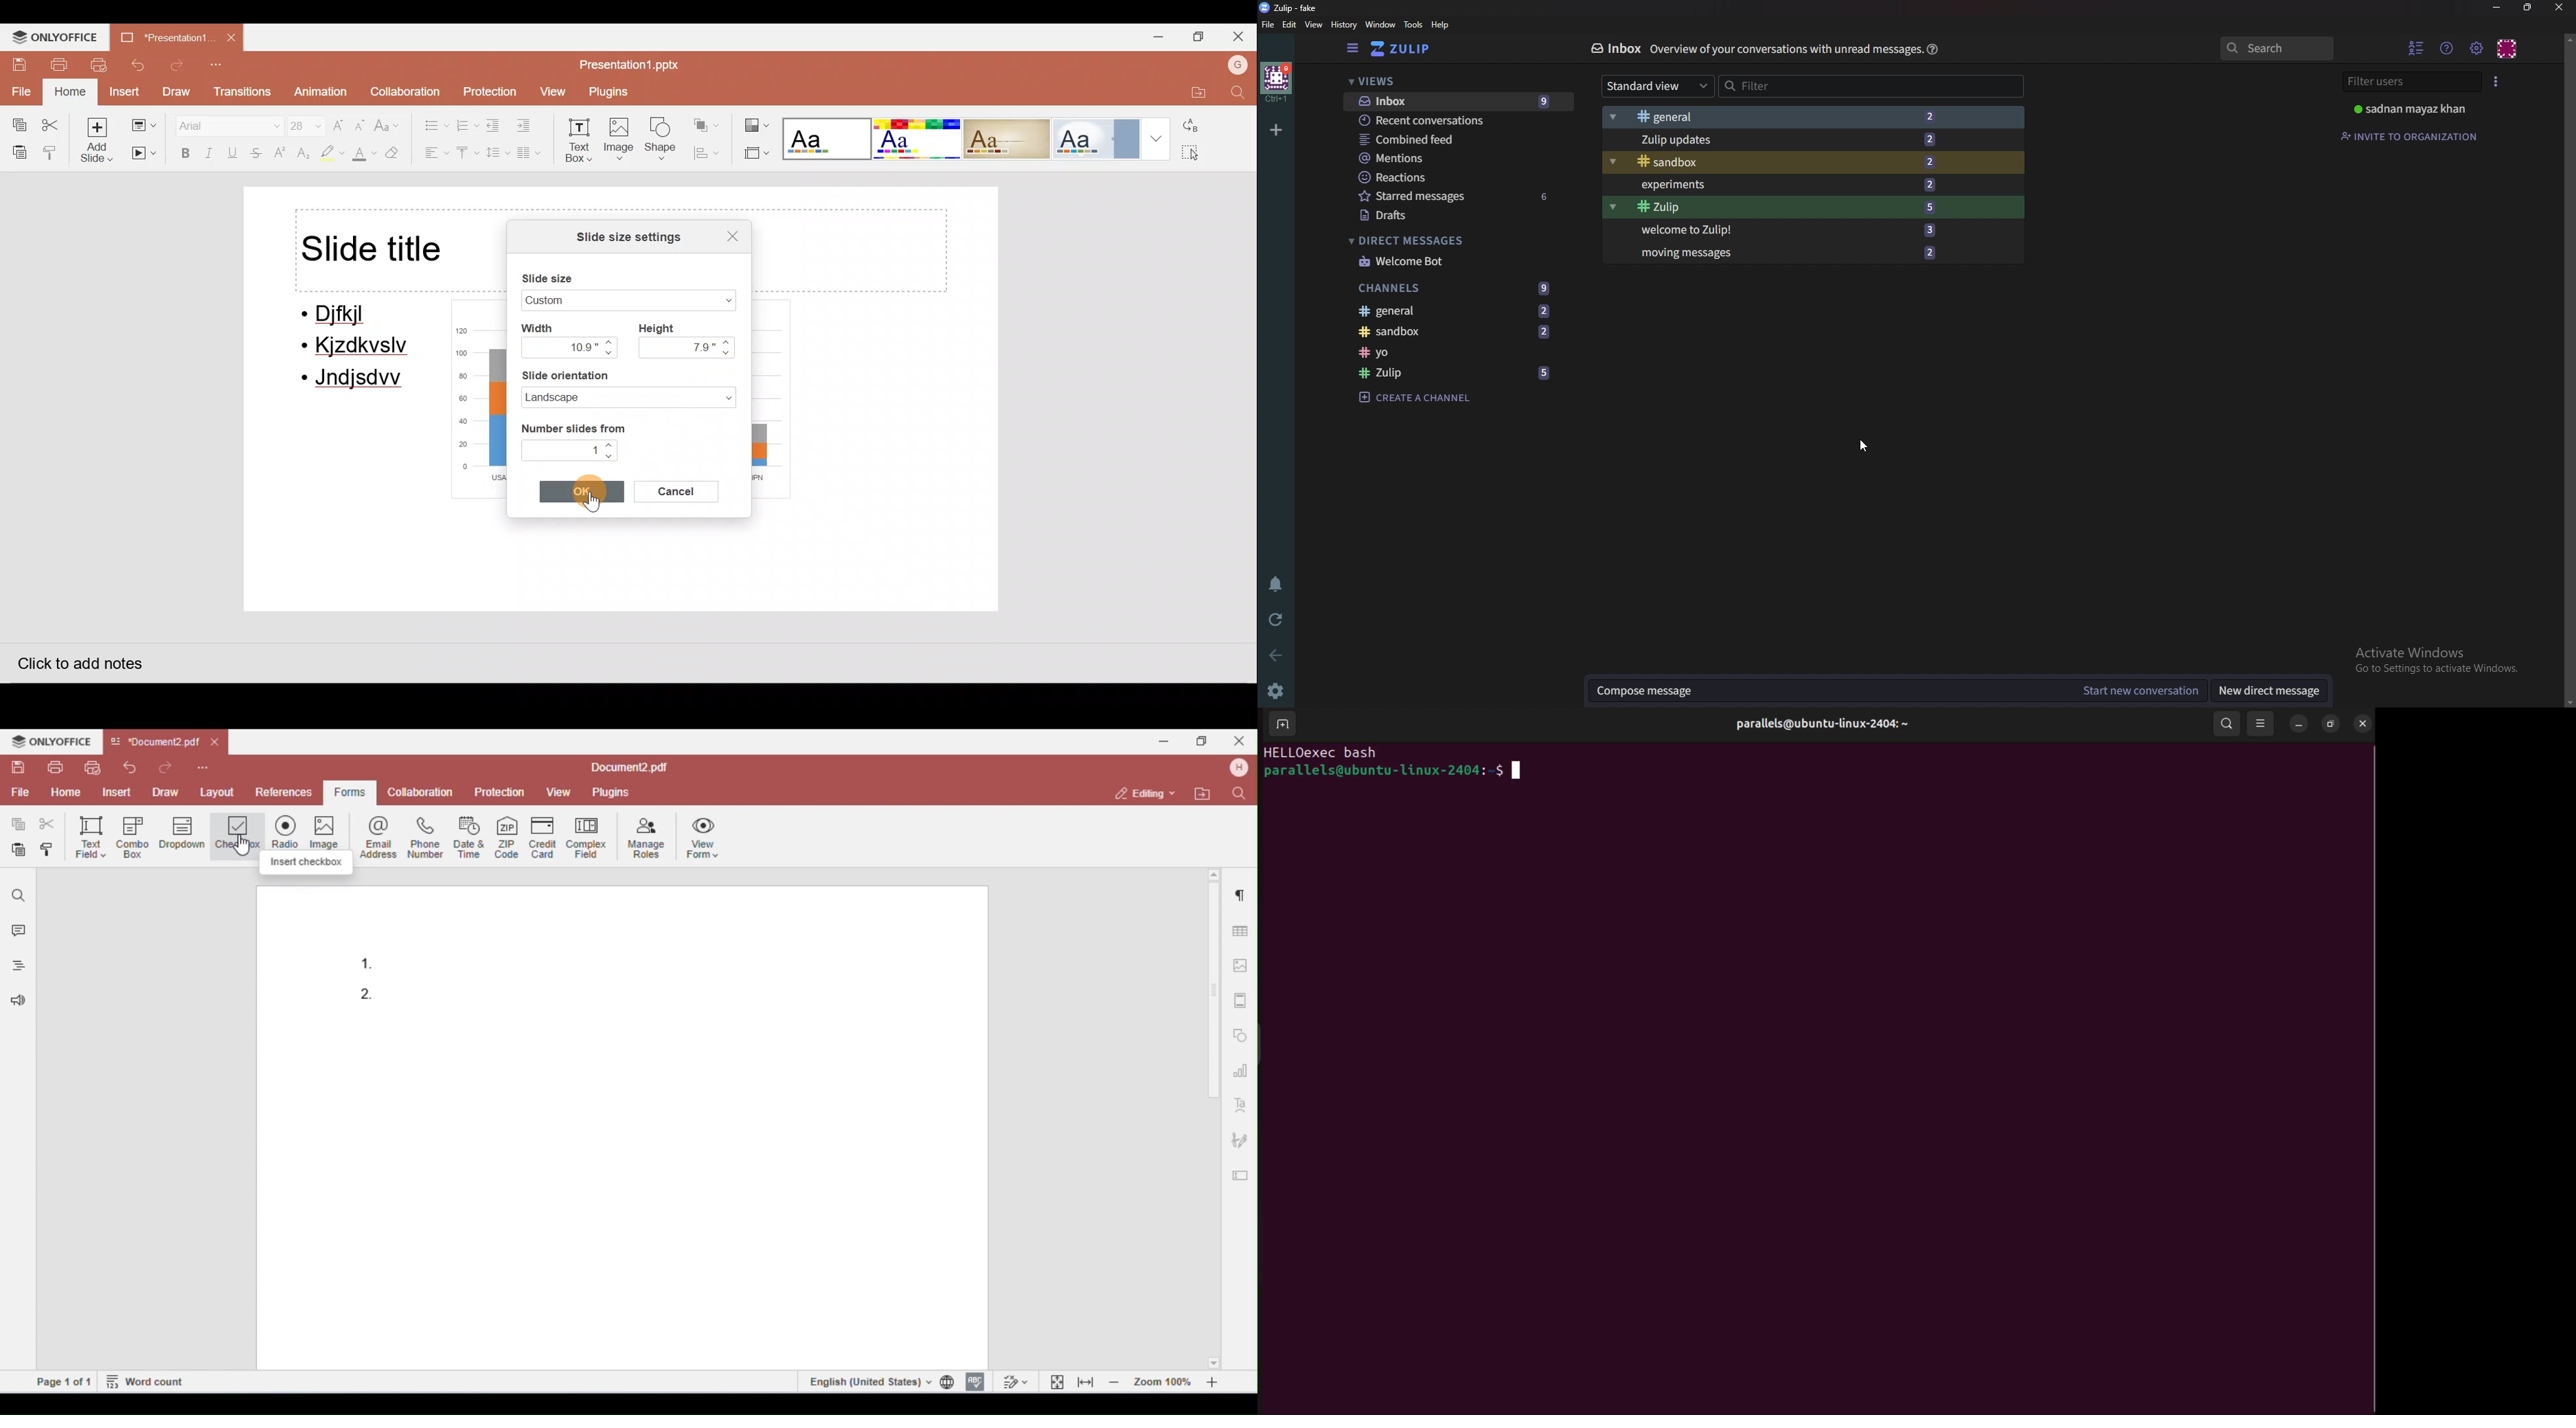  Describe the element at coordinates (2477, 47) in the screenshot. I see `main menu` at that location.